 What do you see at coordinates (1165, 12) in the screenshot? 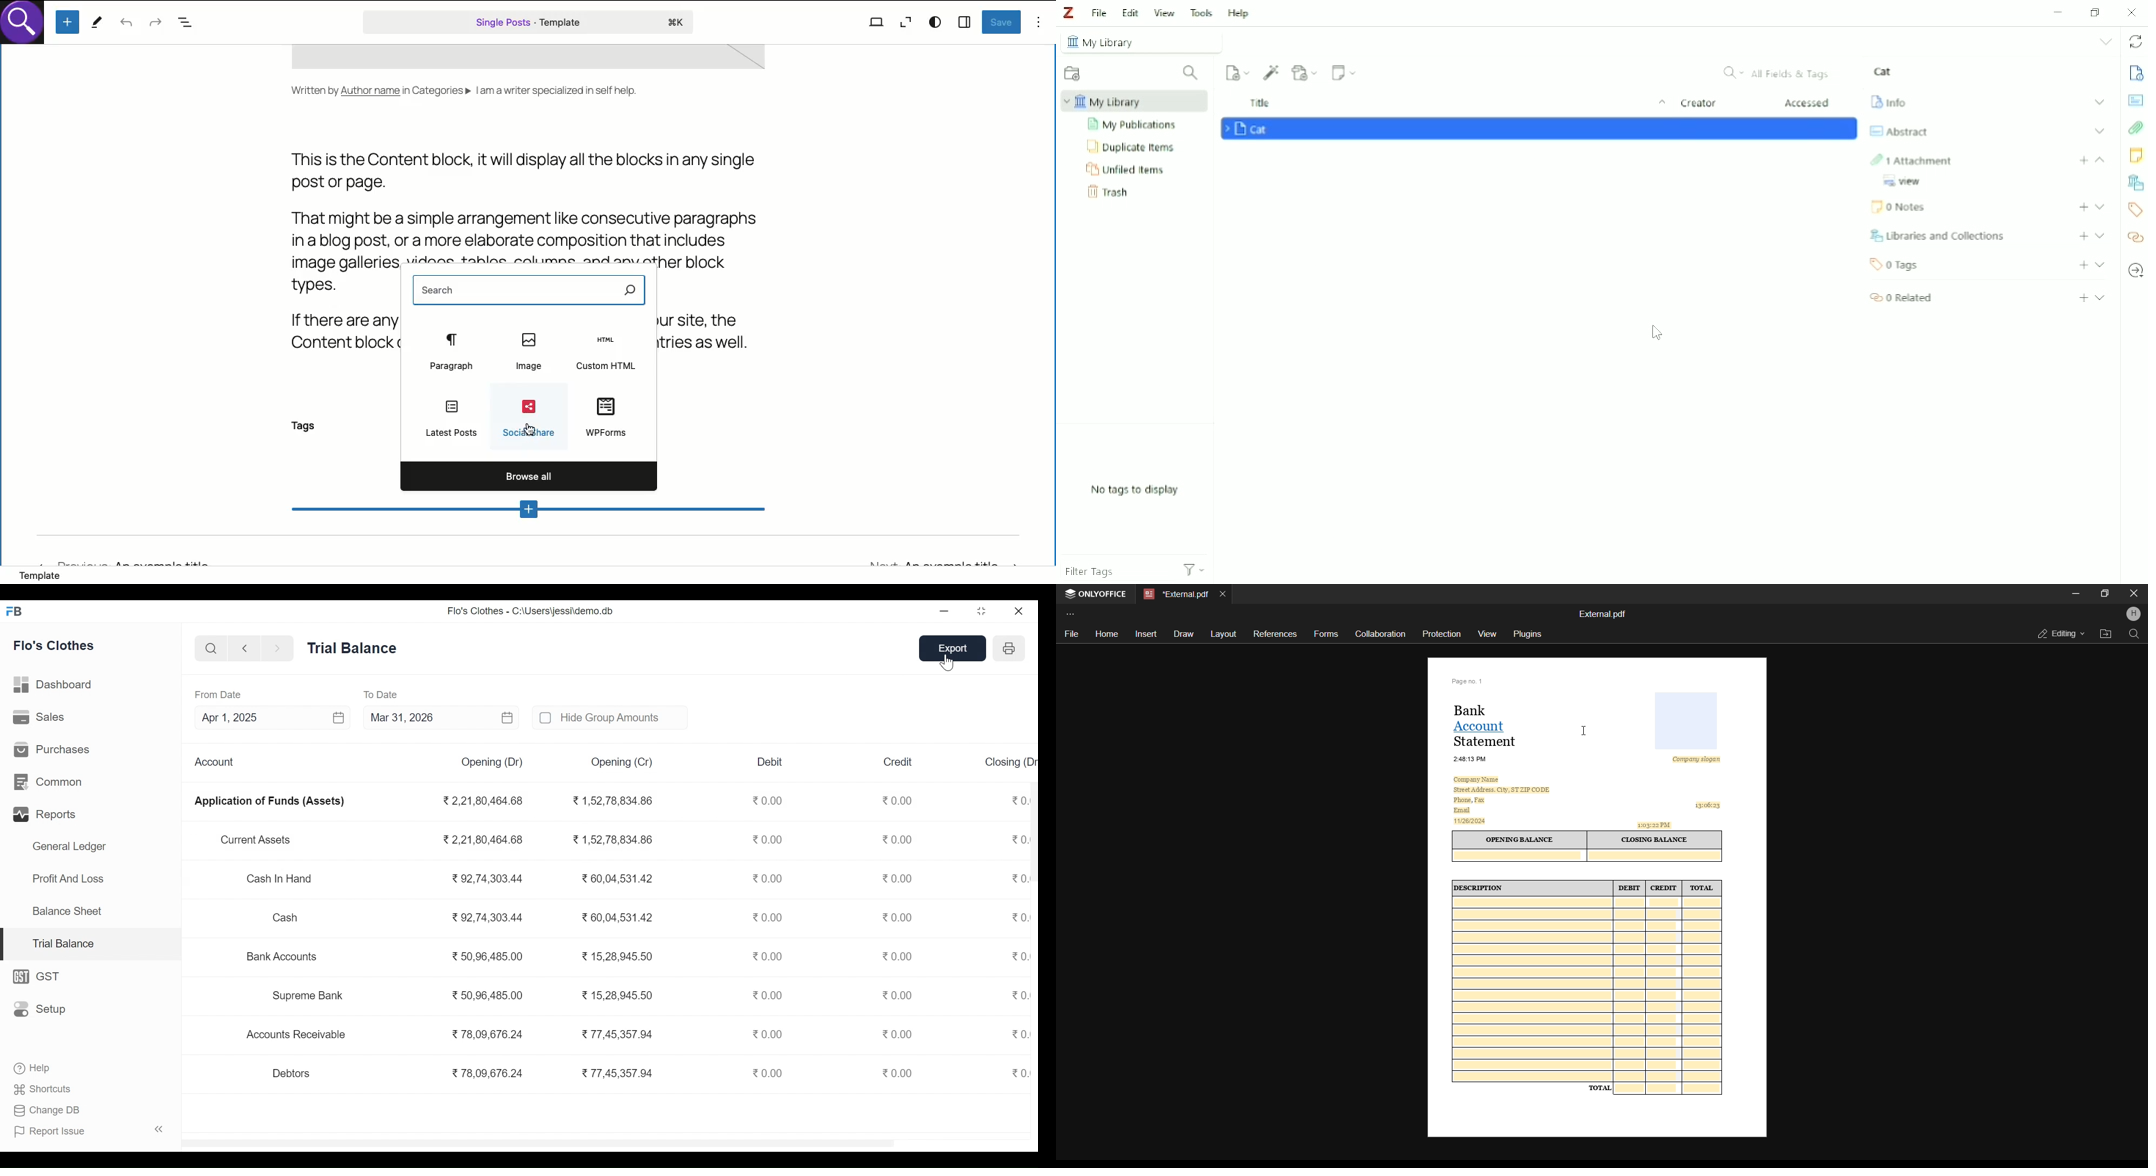
I see `View` at bounding box center [1165, 12].